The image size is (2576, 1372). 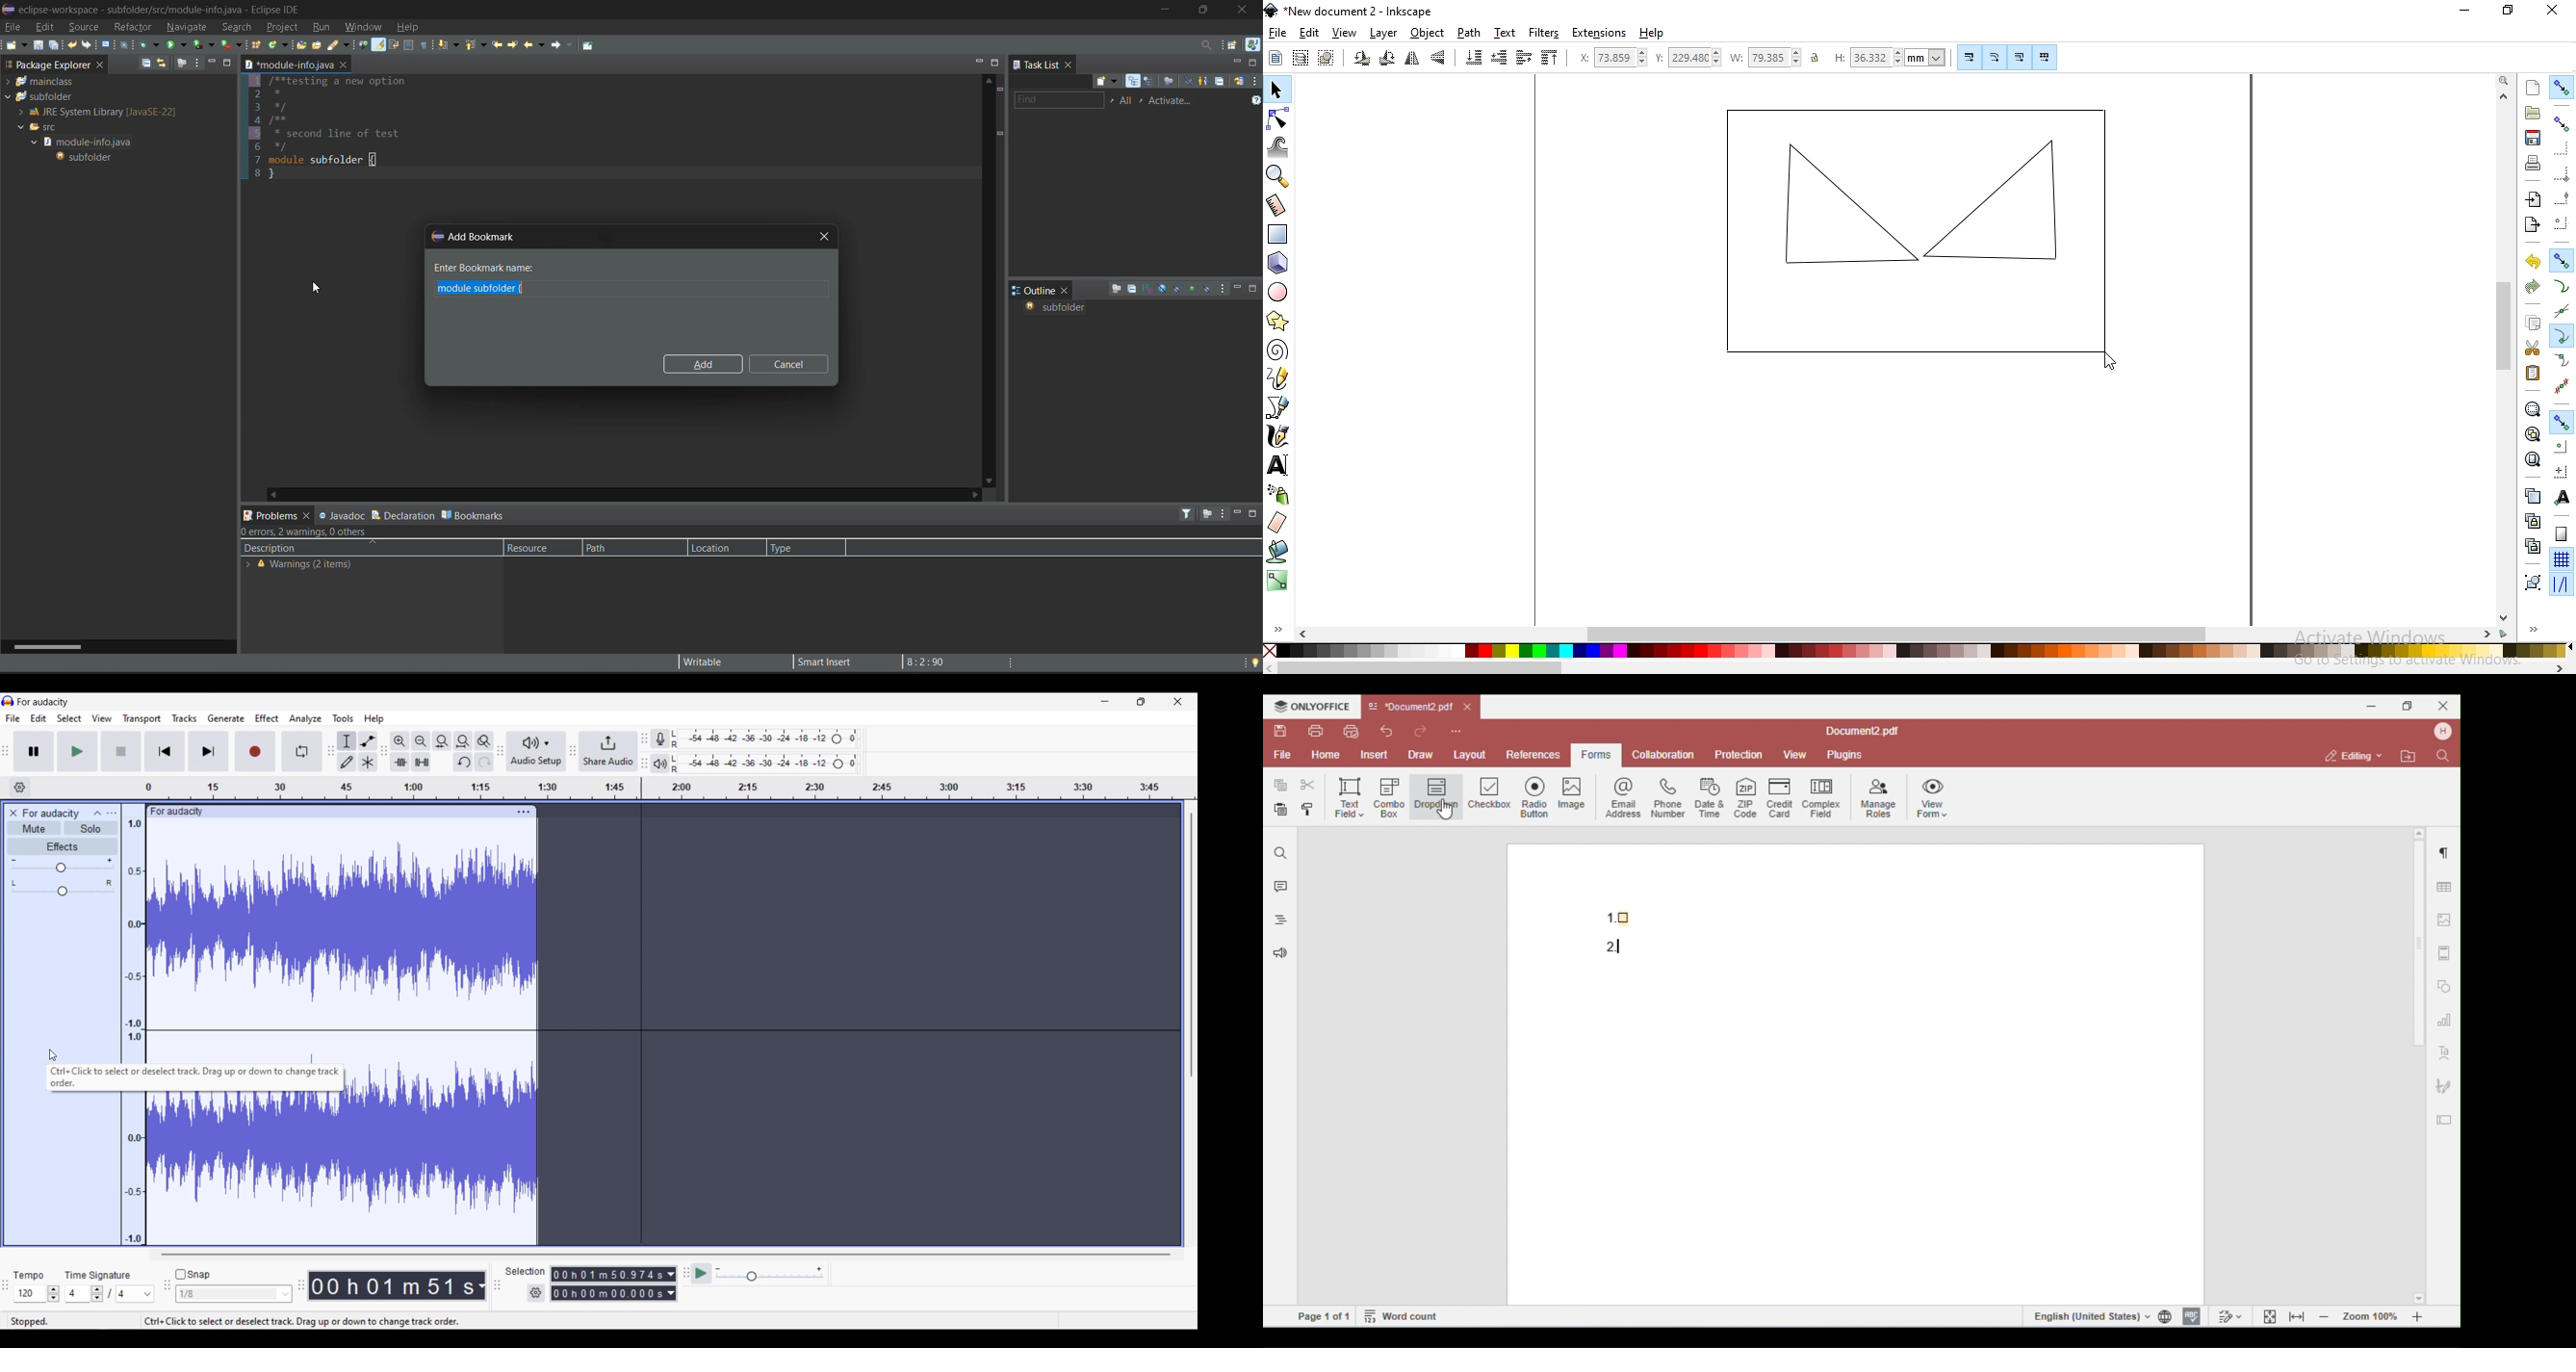 What do you see at coordinates (352, 64) in the screenshot?
I see `close` at bounding box center [352, 64].